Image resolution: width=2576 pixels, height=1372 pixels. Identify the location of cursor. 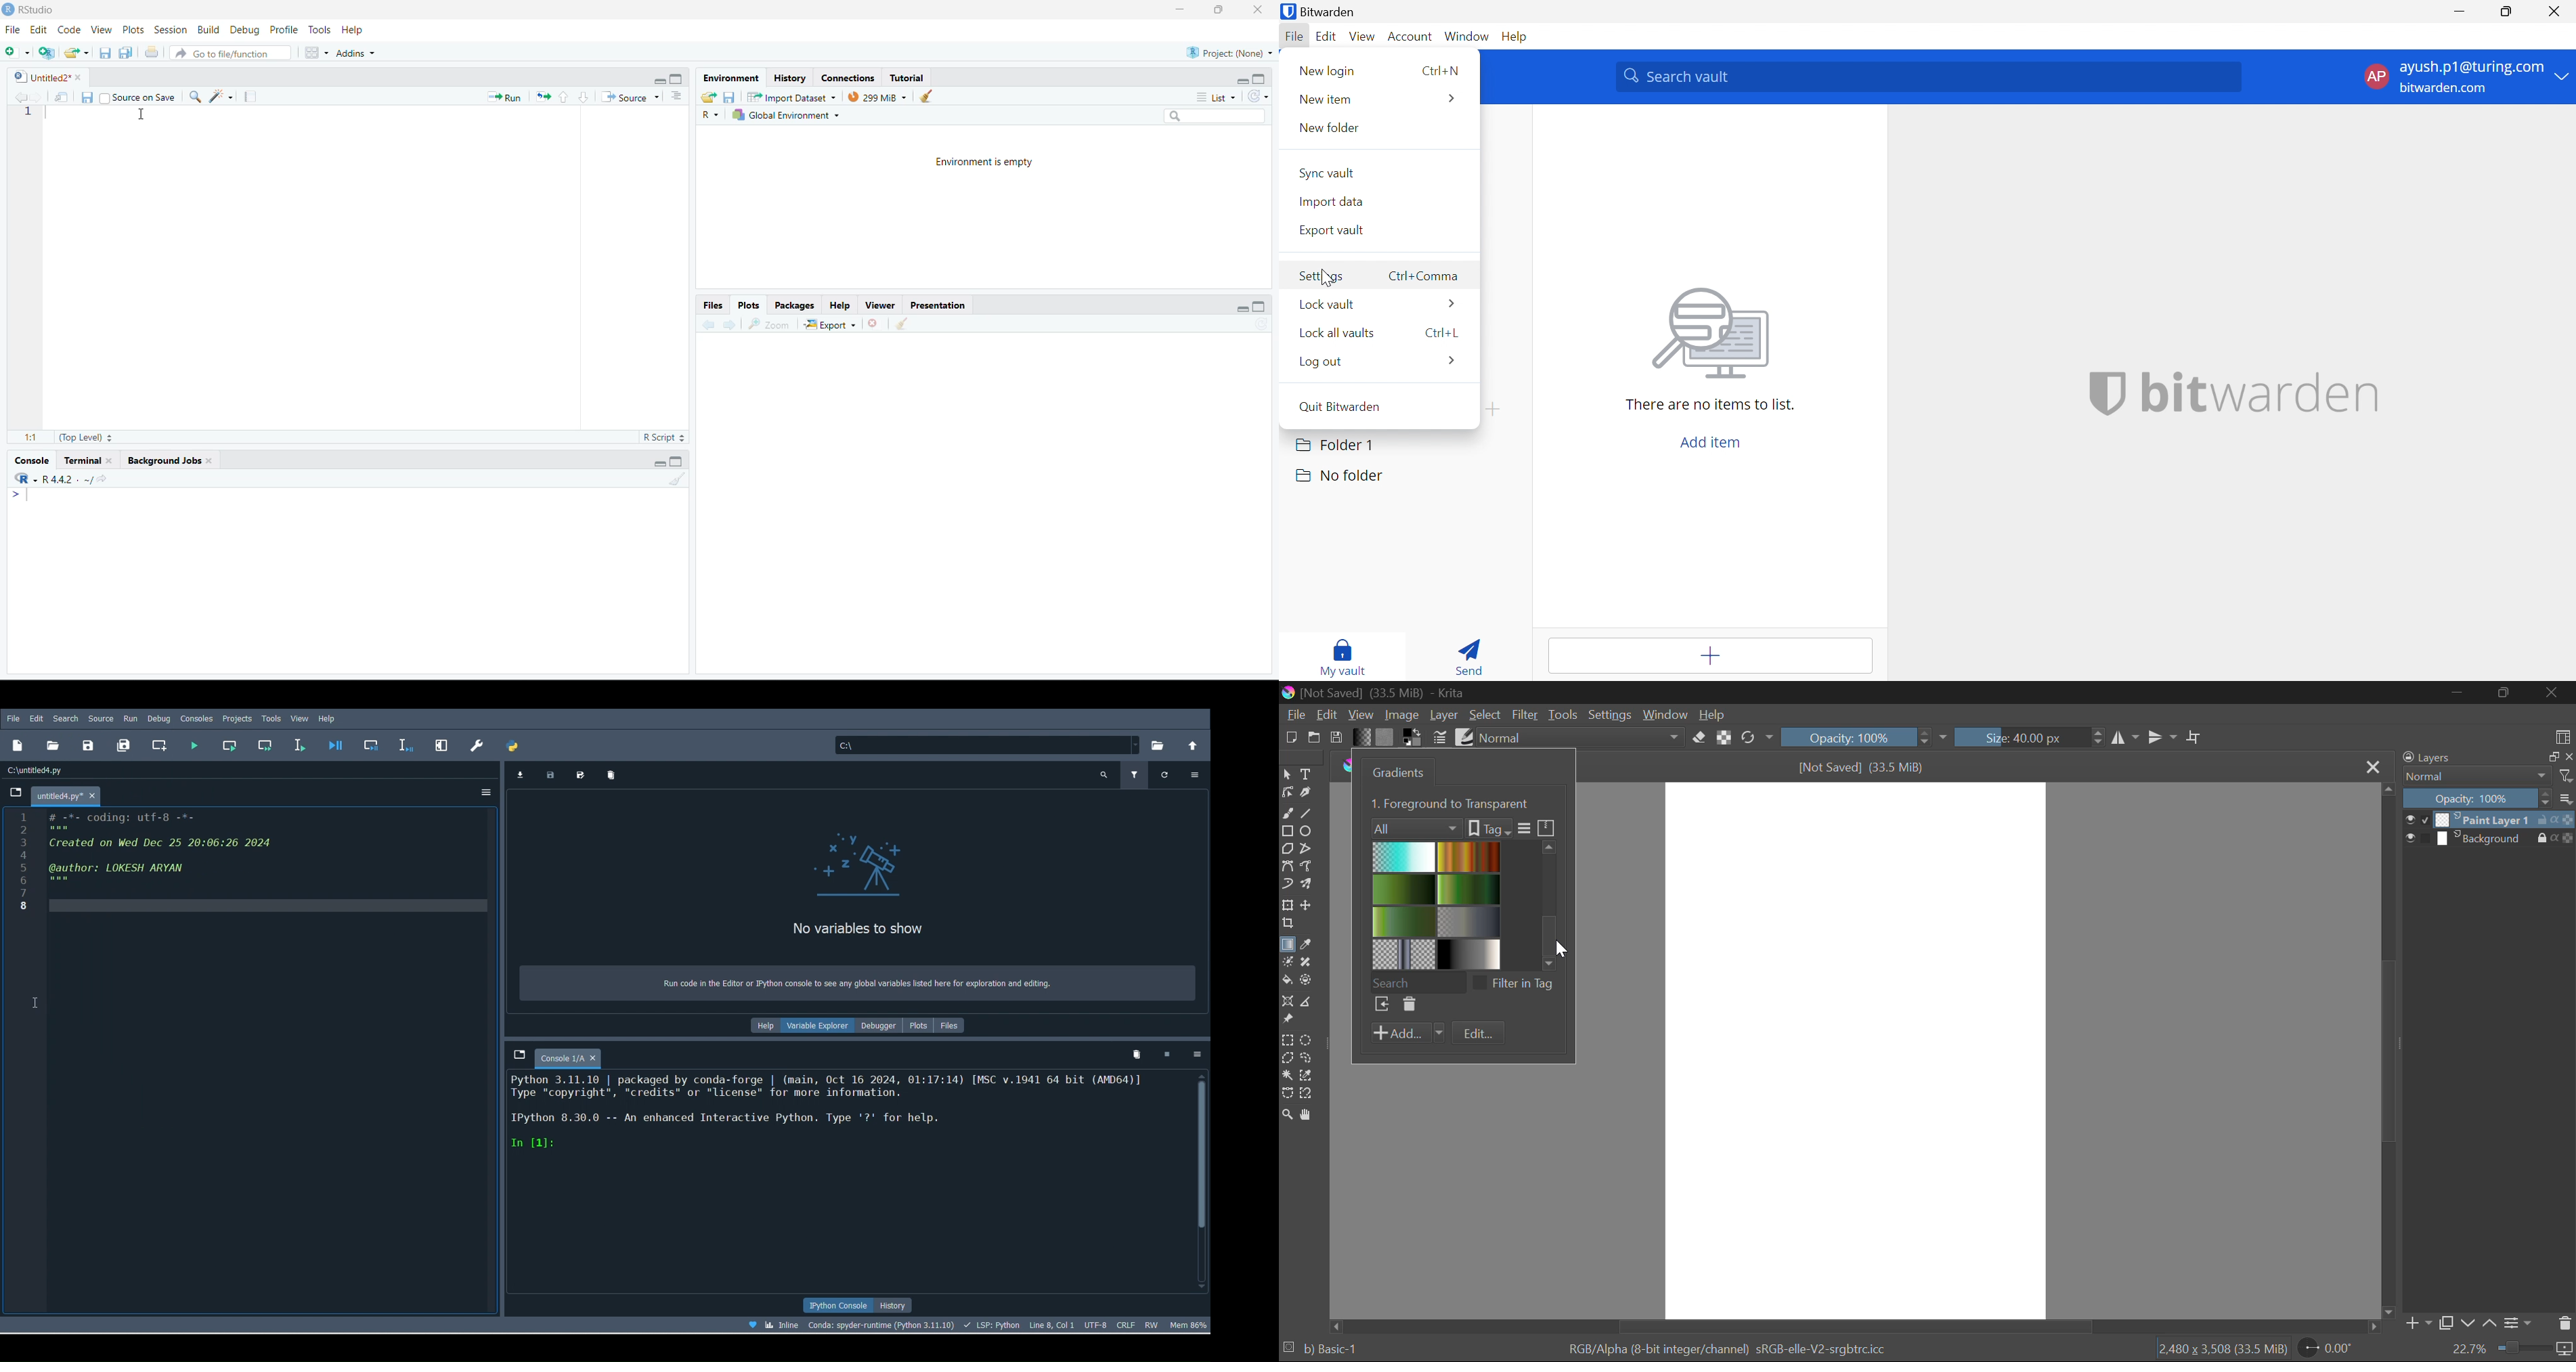
(143, 113).